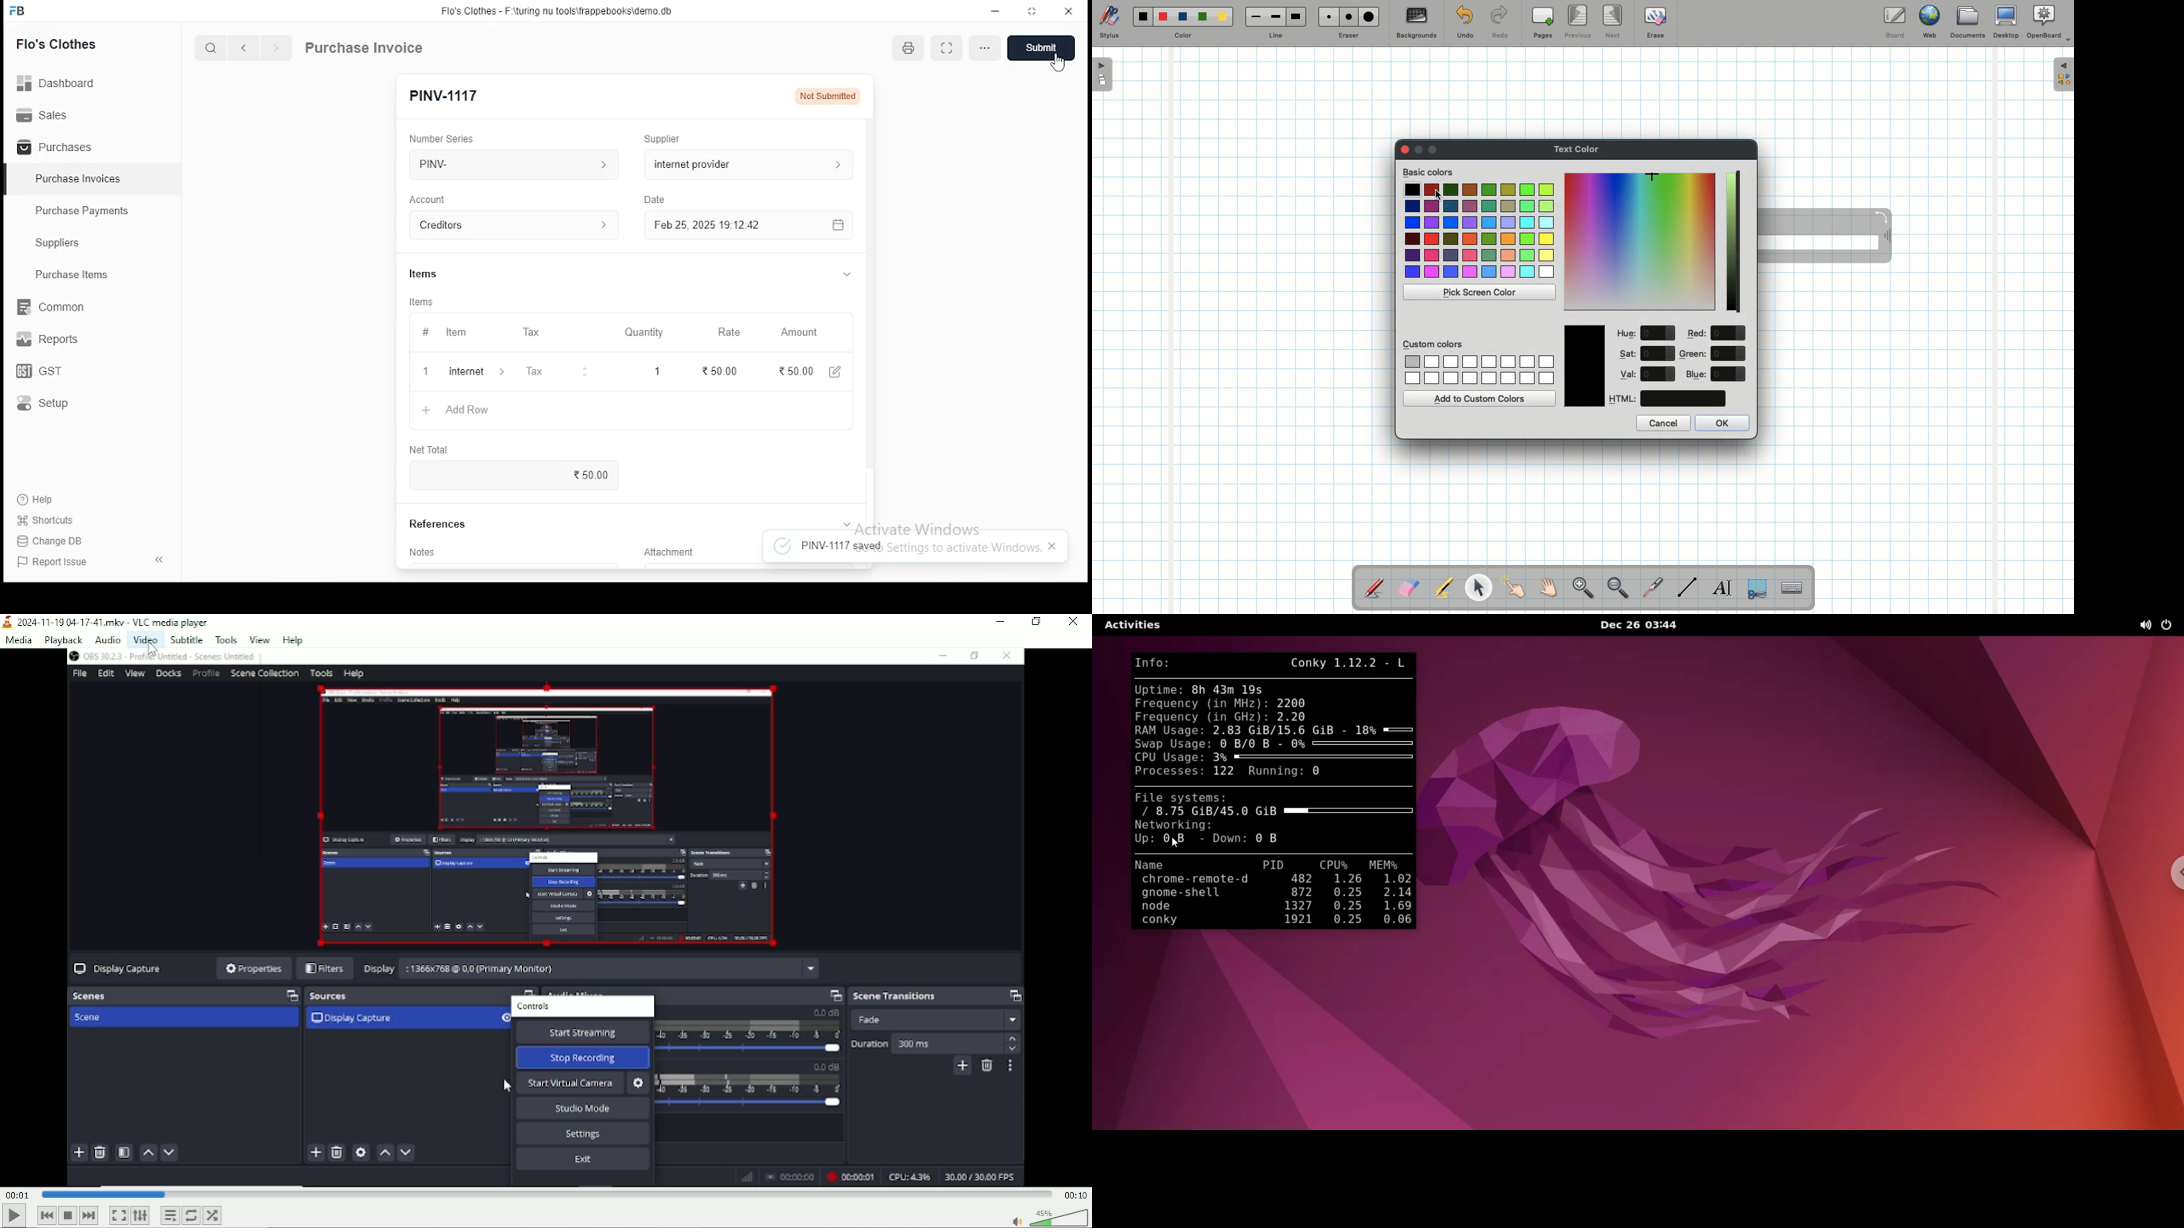  Describe the element at coordinates (84, 211) in the screenshot. I see `‘Purchase Payments` at that location.